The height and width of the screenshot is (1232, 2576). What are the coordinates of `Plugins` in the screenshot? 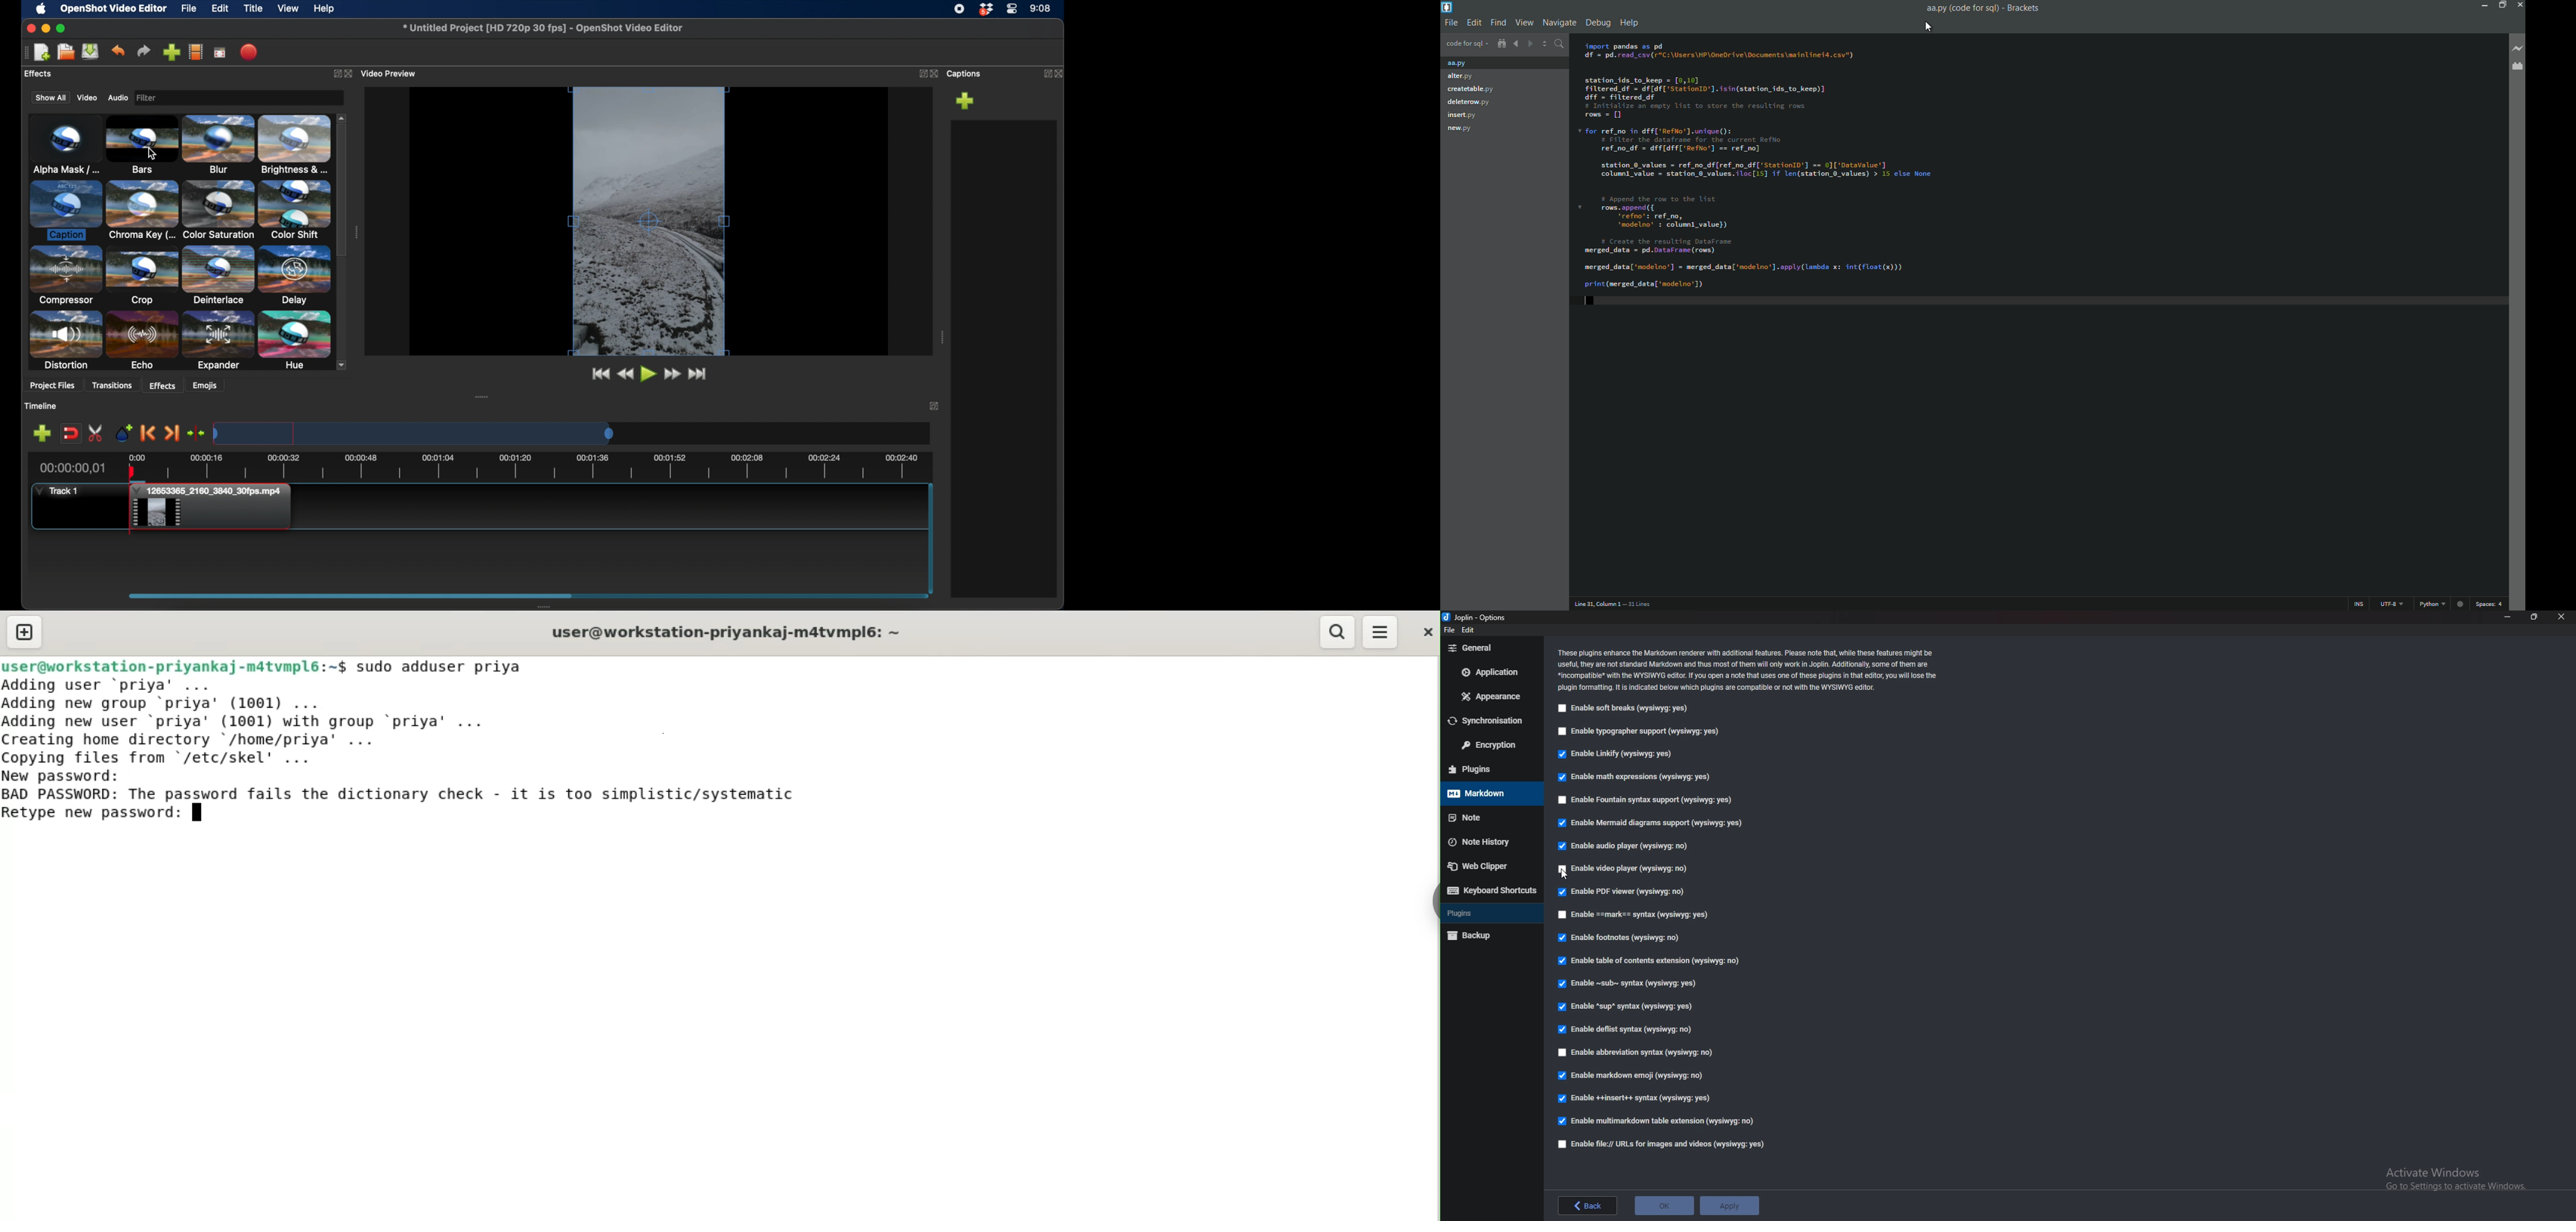 It's located at (1487, 914).